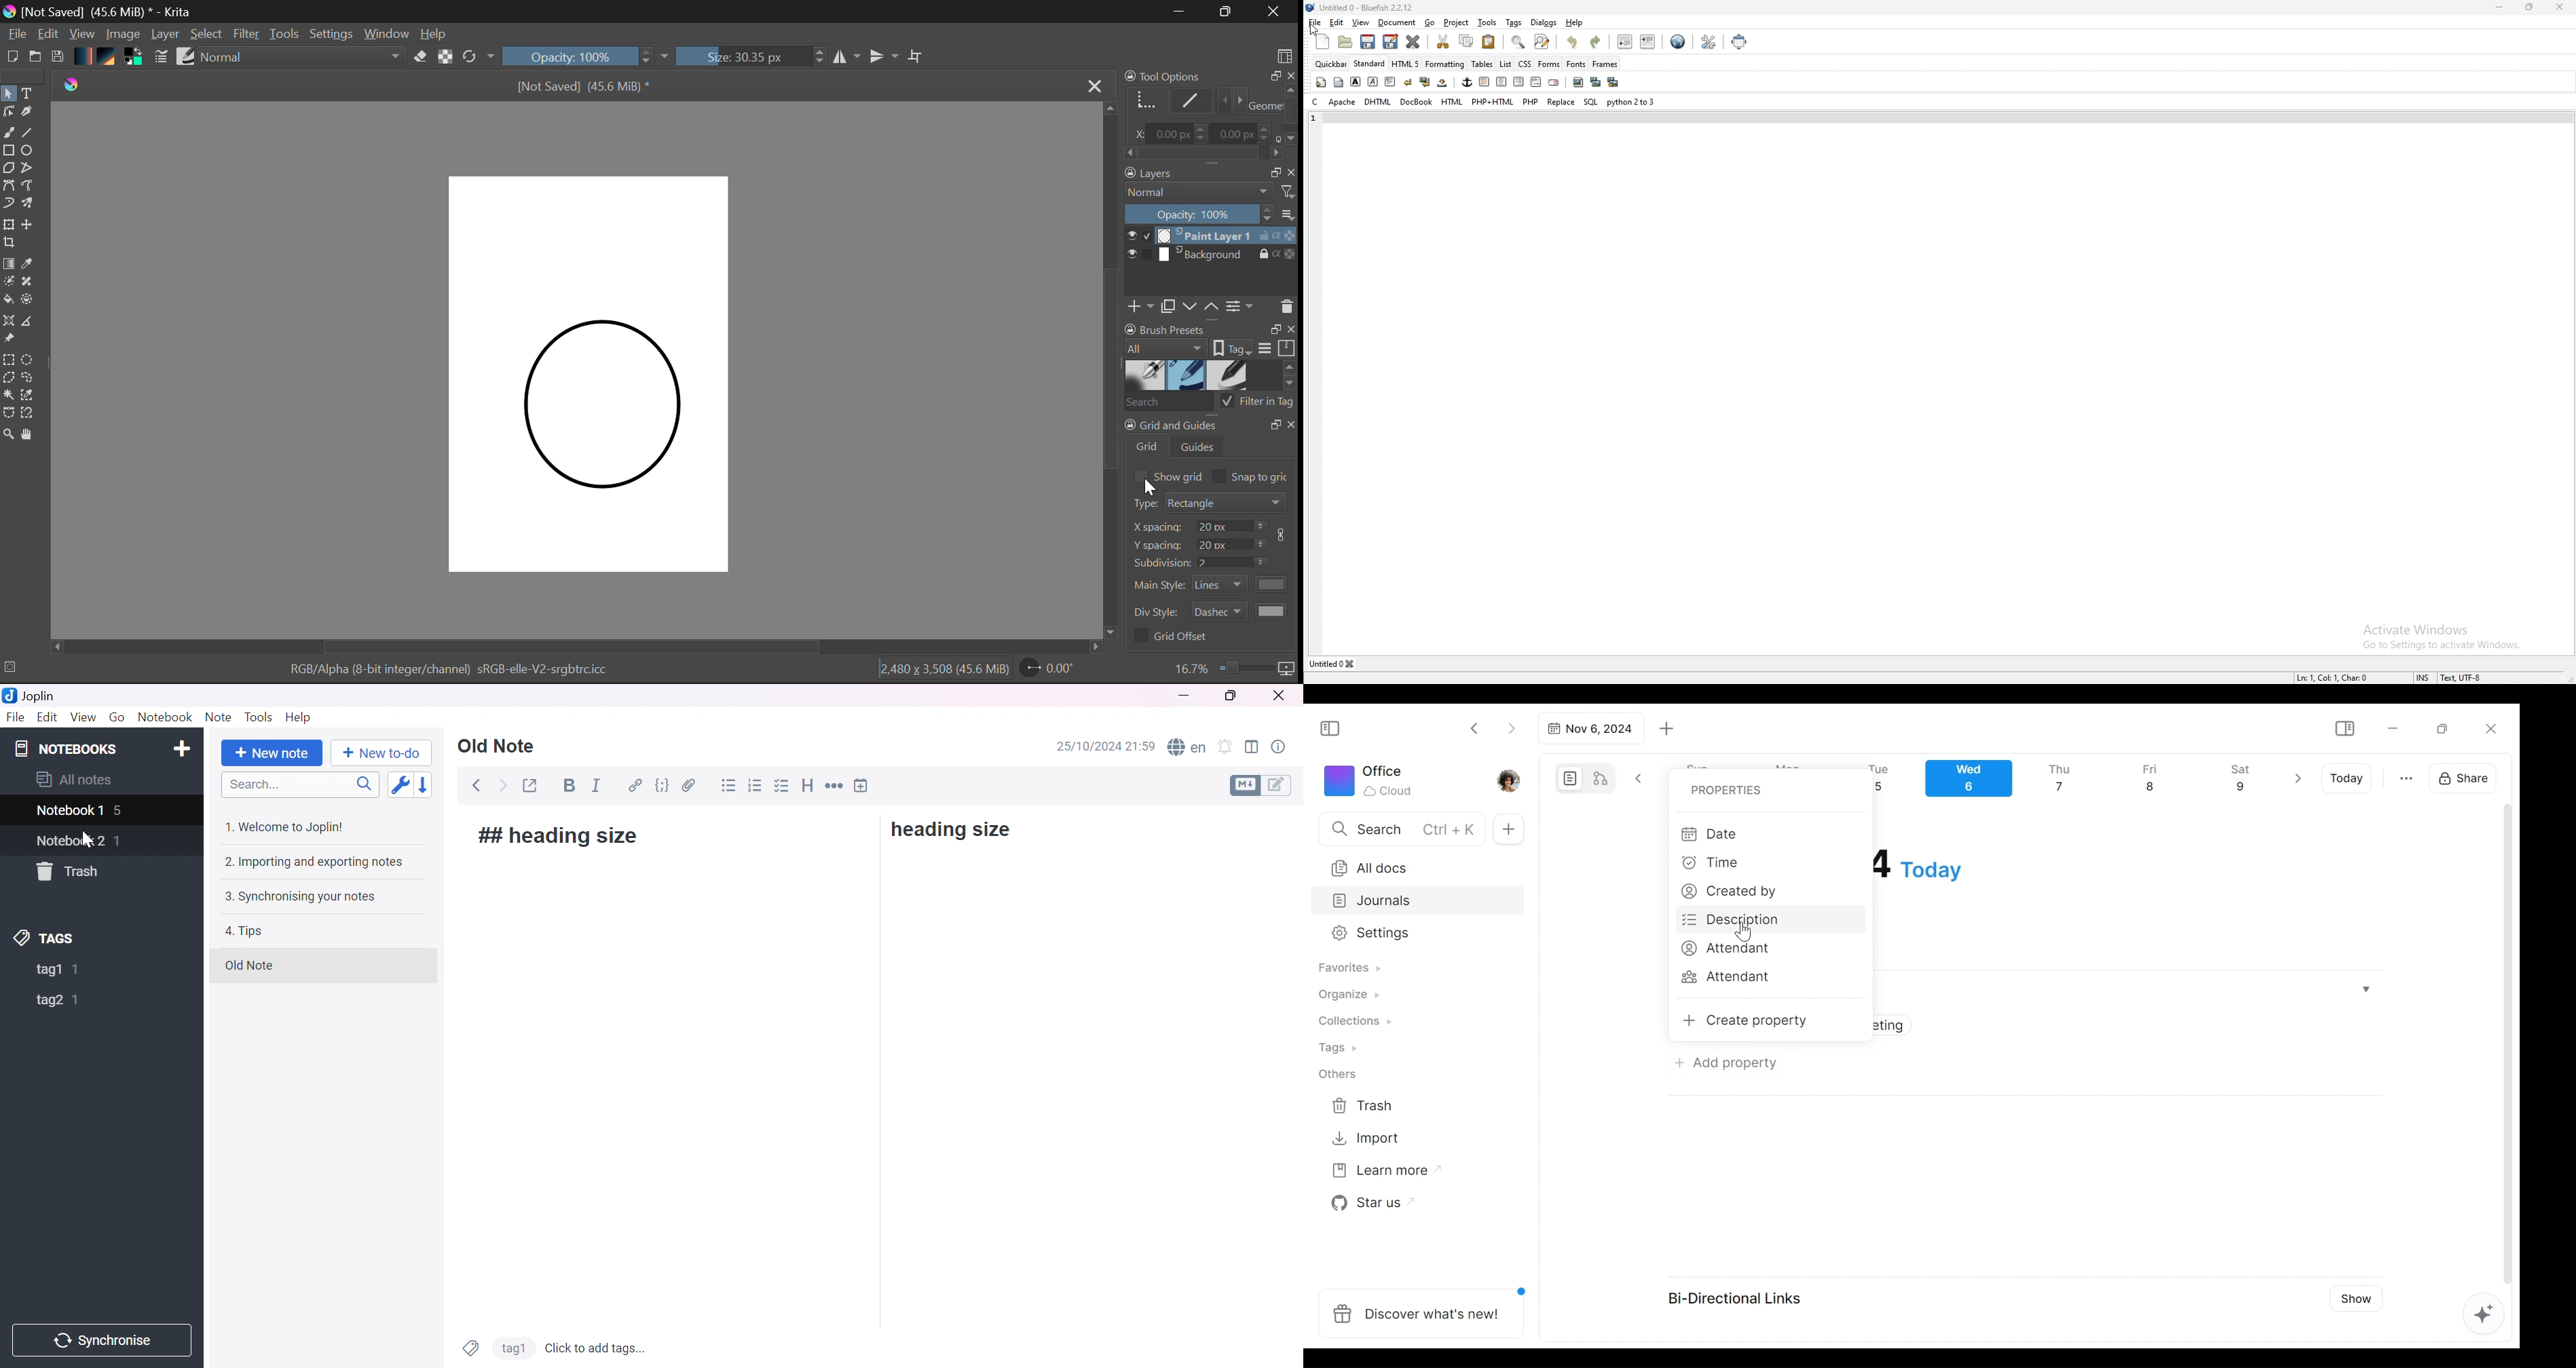  What do you see at coordinates (1212, 534) in the screenshot?
I see `Grid and Guides Docker` at bounding box center [1212, 534].